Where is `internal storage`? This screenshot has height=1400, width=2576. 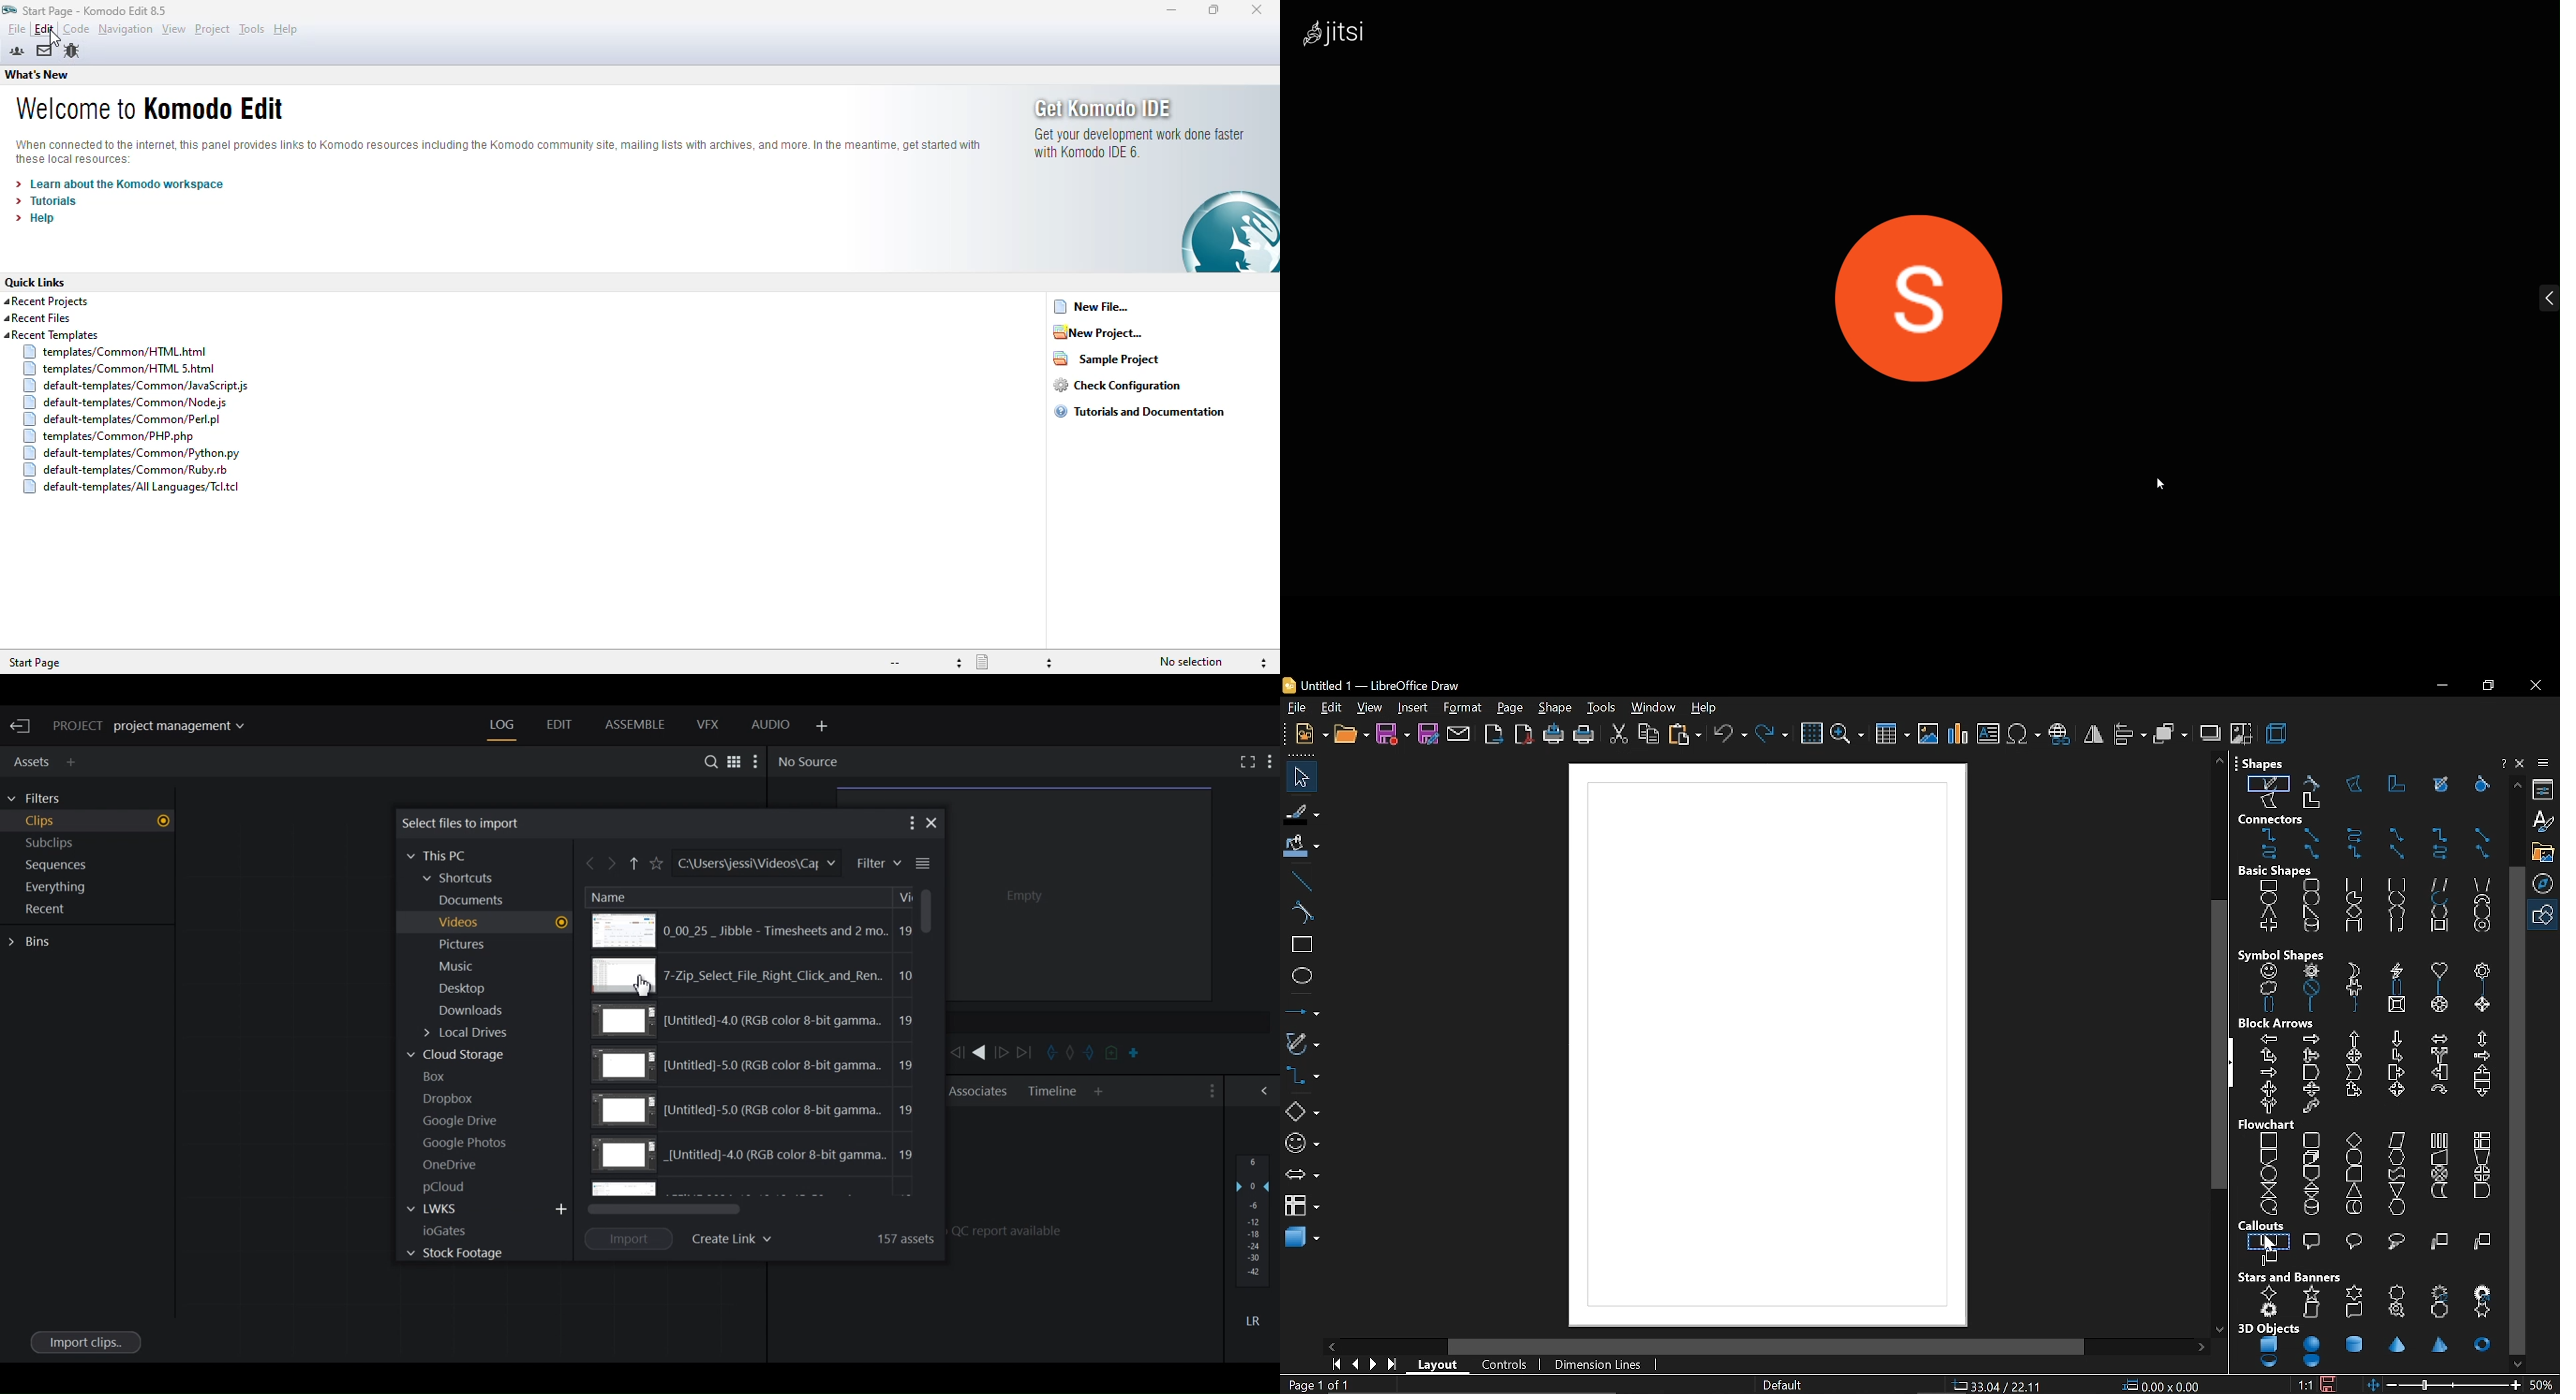 internal storage is located at coordinates (2483, 1139).